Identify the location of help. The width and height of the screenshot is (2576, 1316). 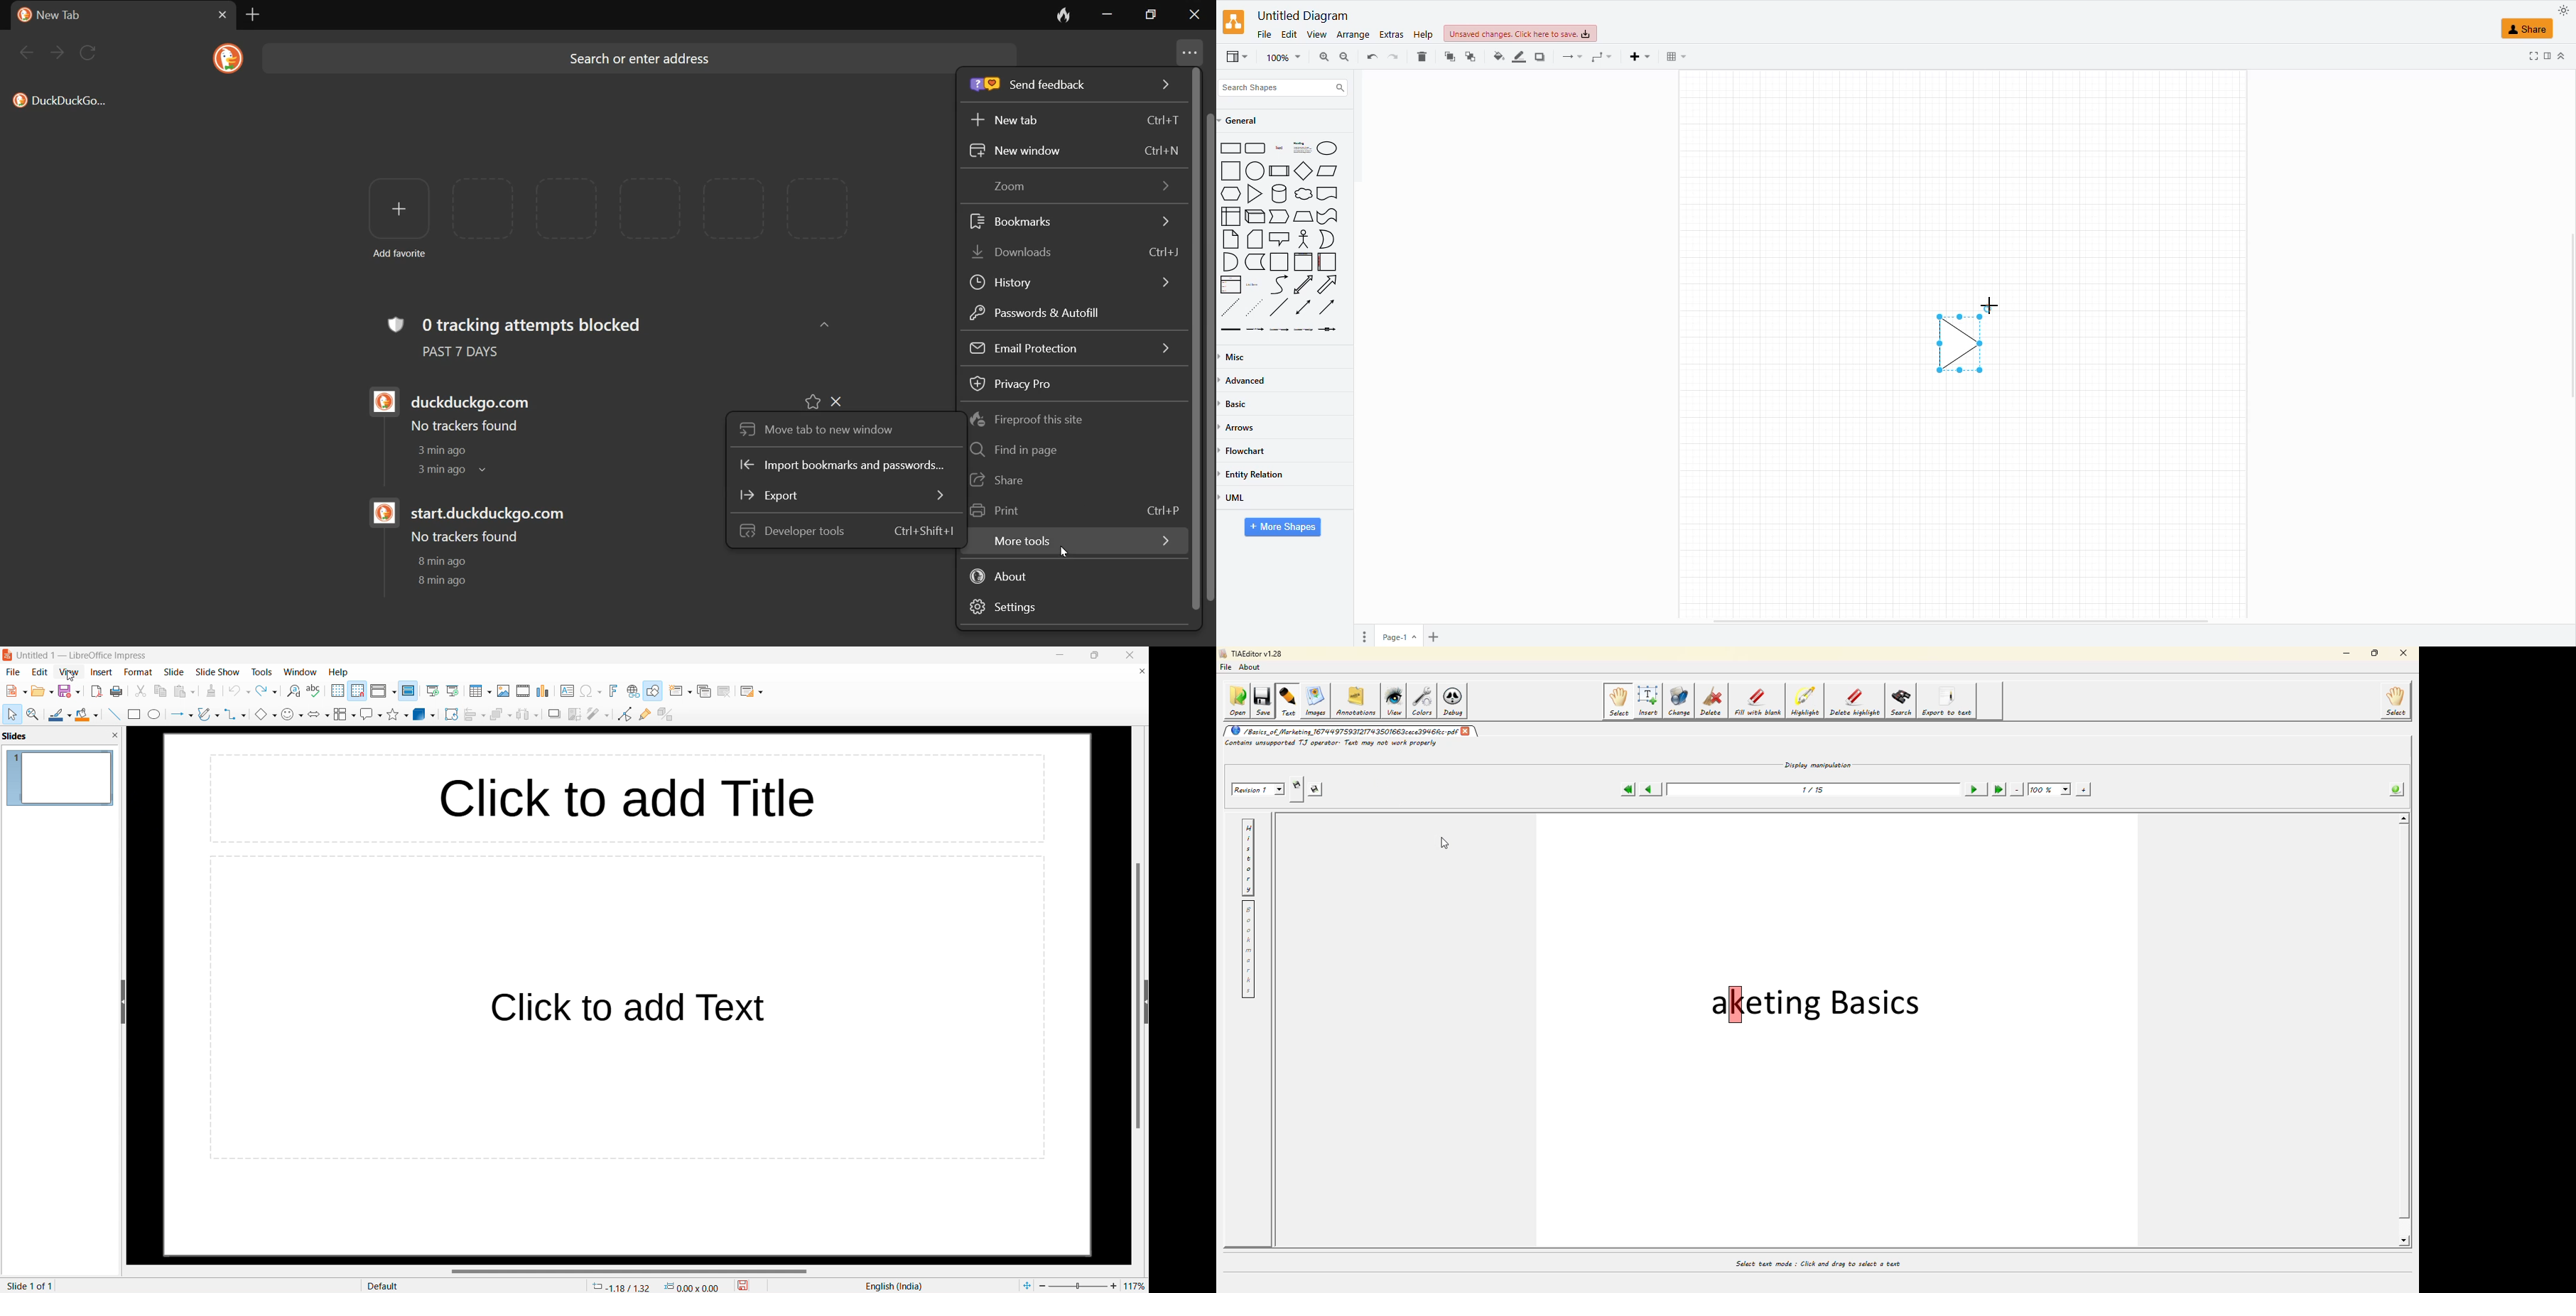
(1423, 36).